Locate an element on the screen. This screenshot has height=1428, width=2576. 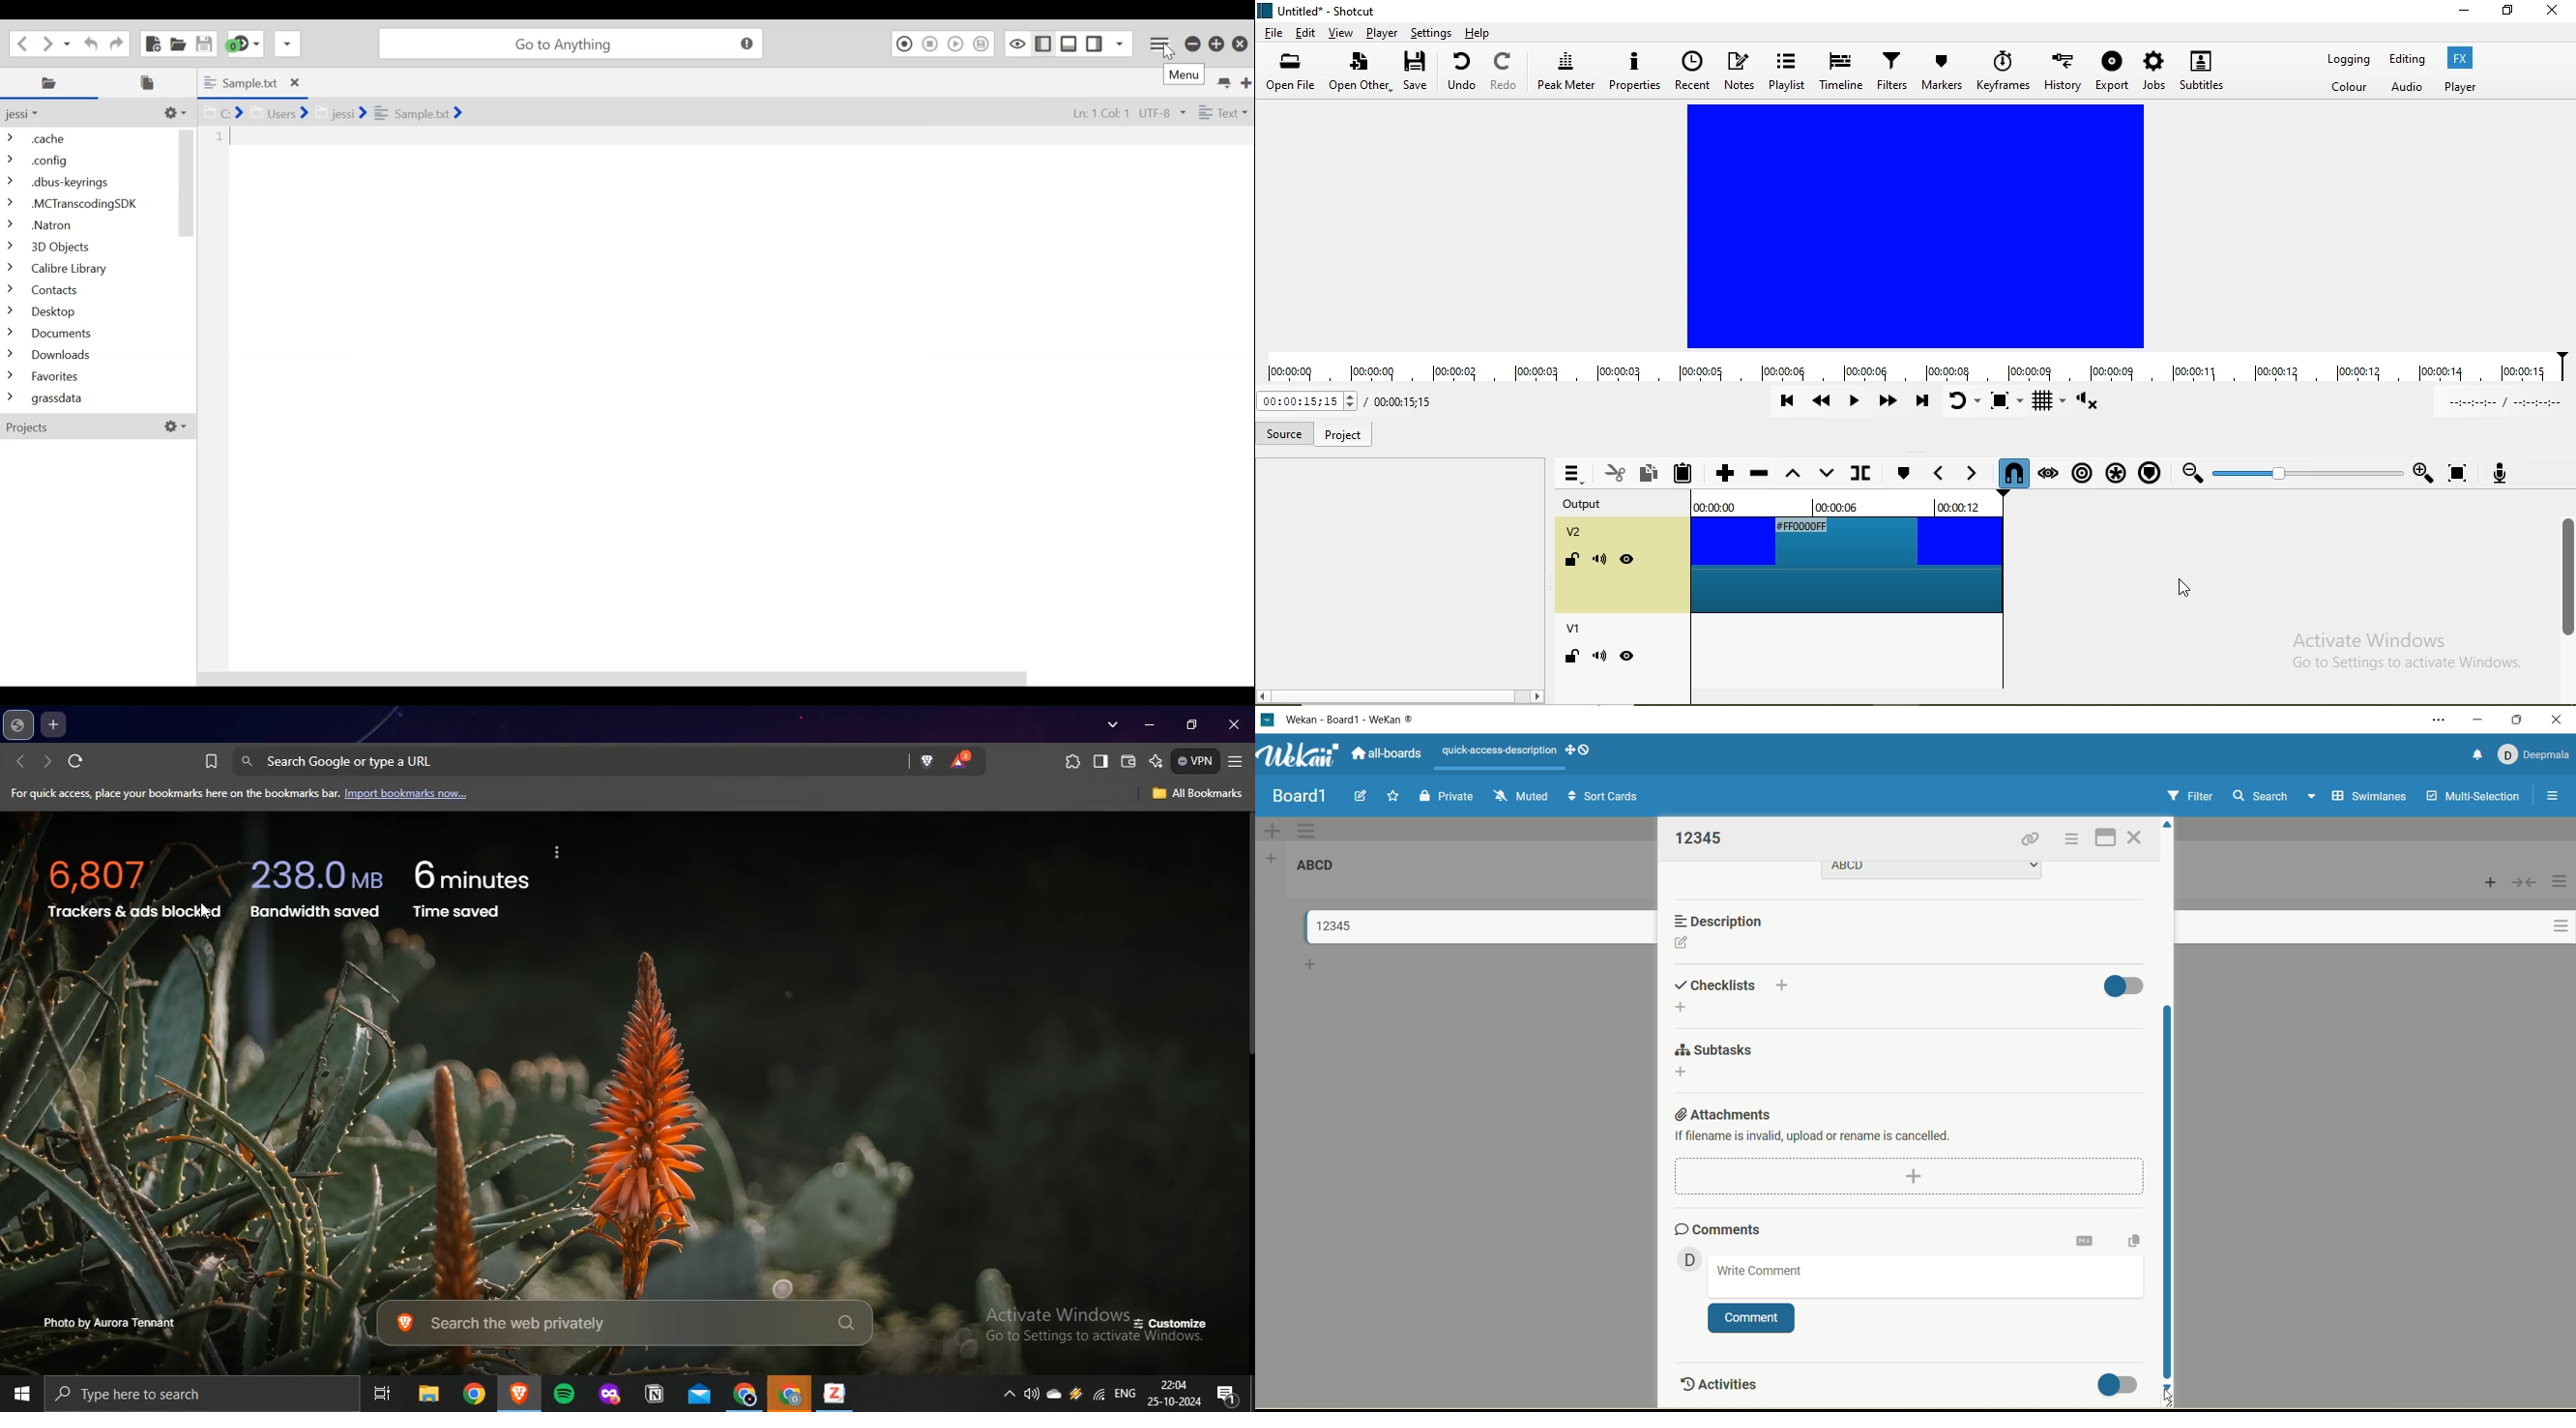
help is located at coordinates (1479, 32).